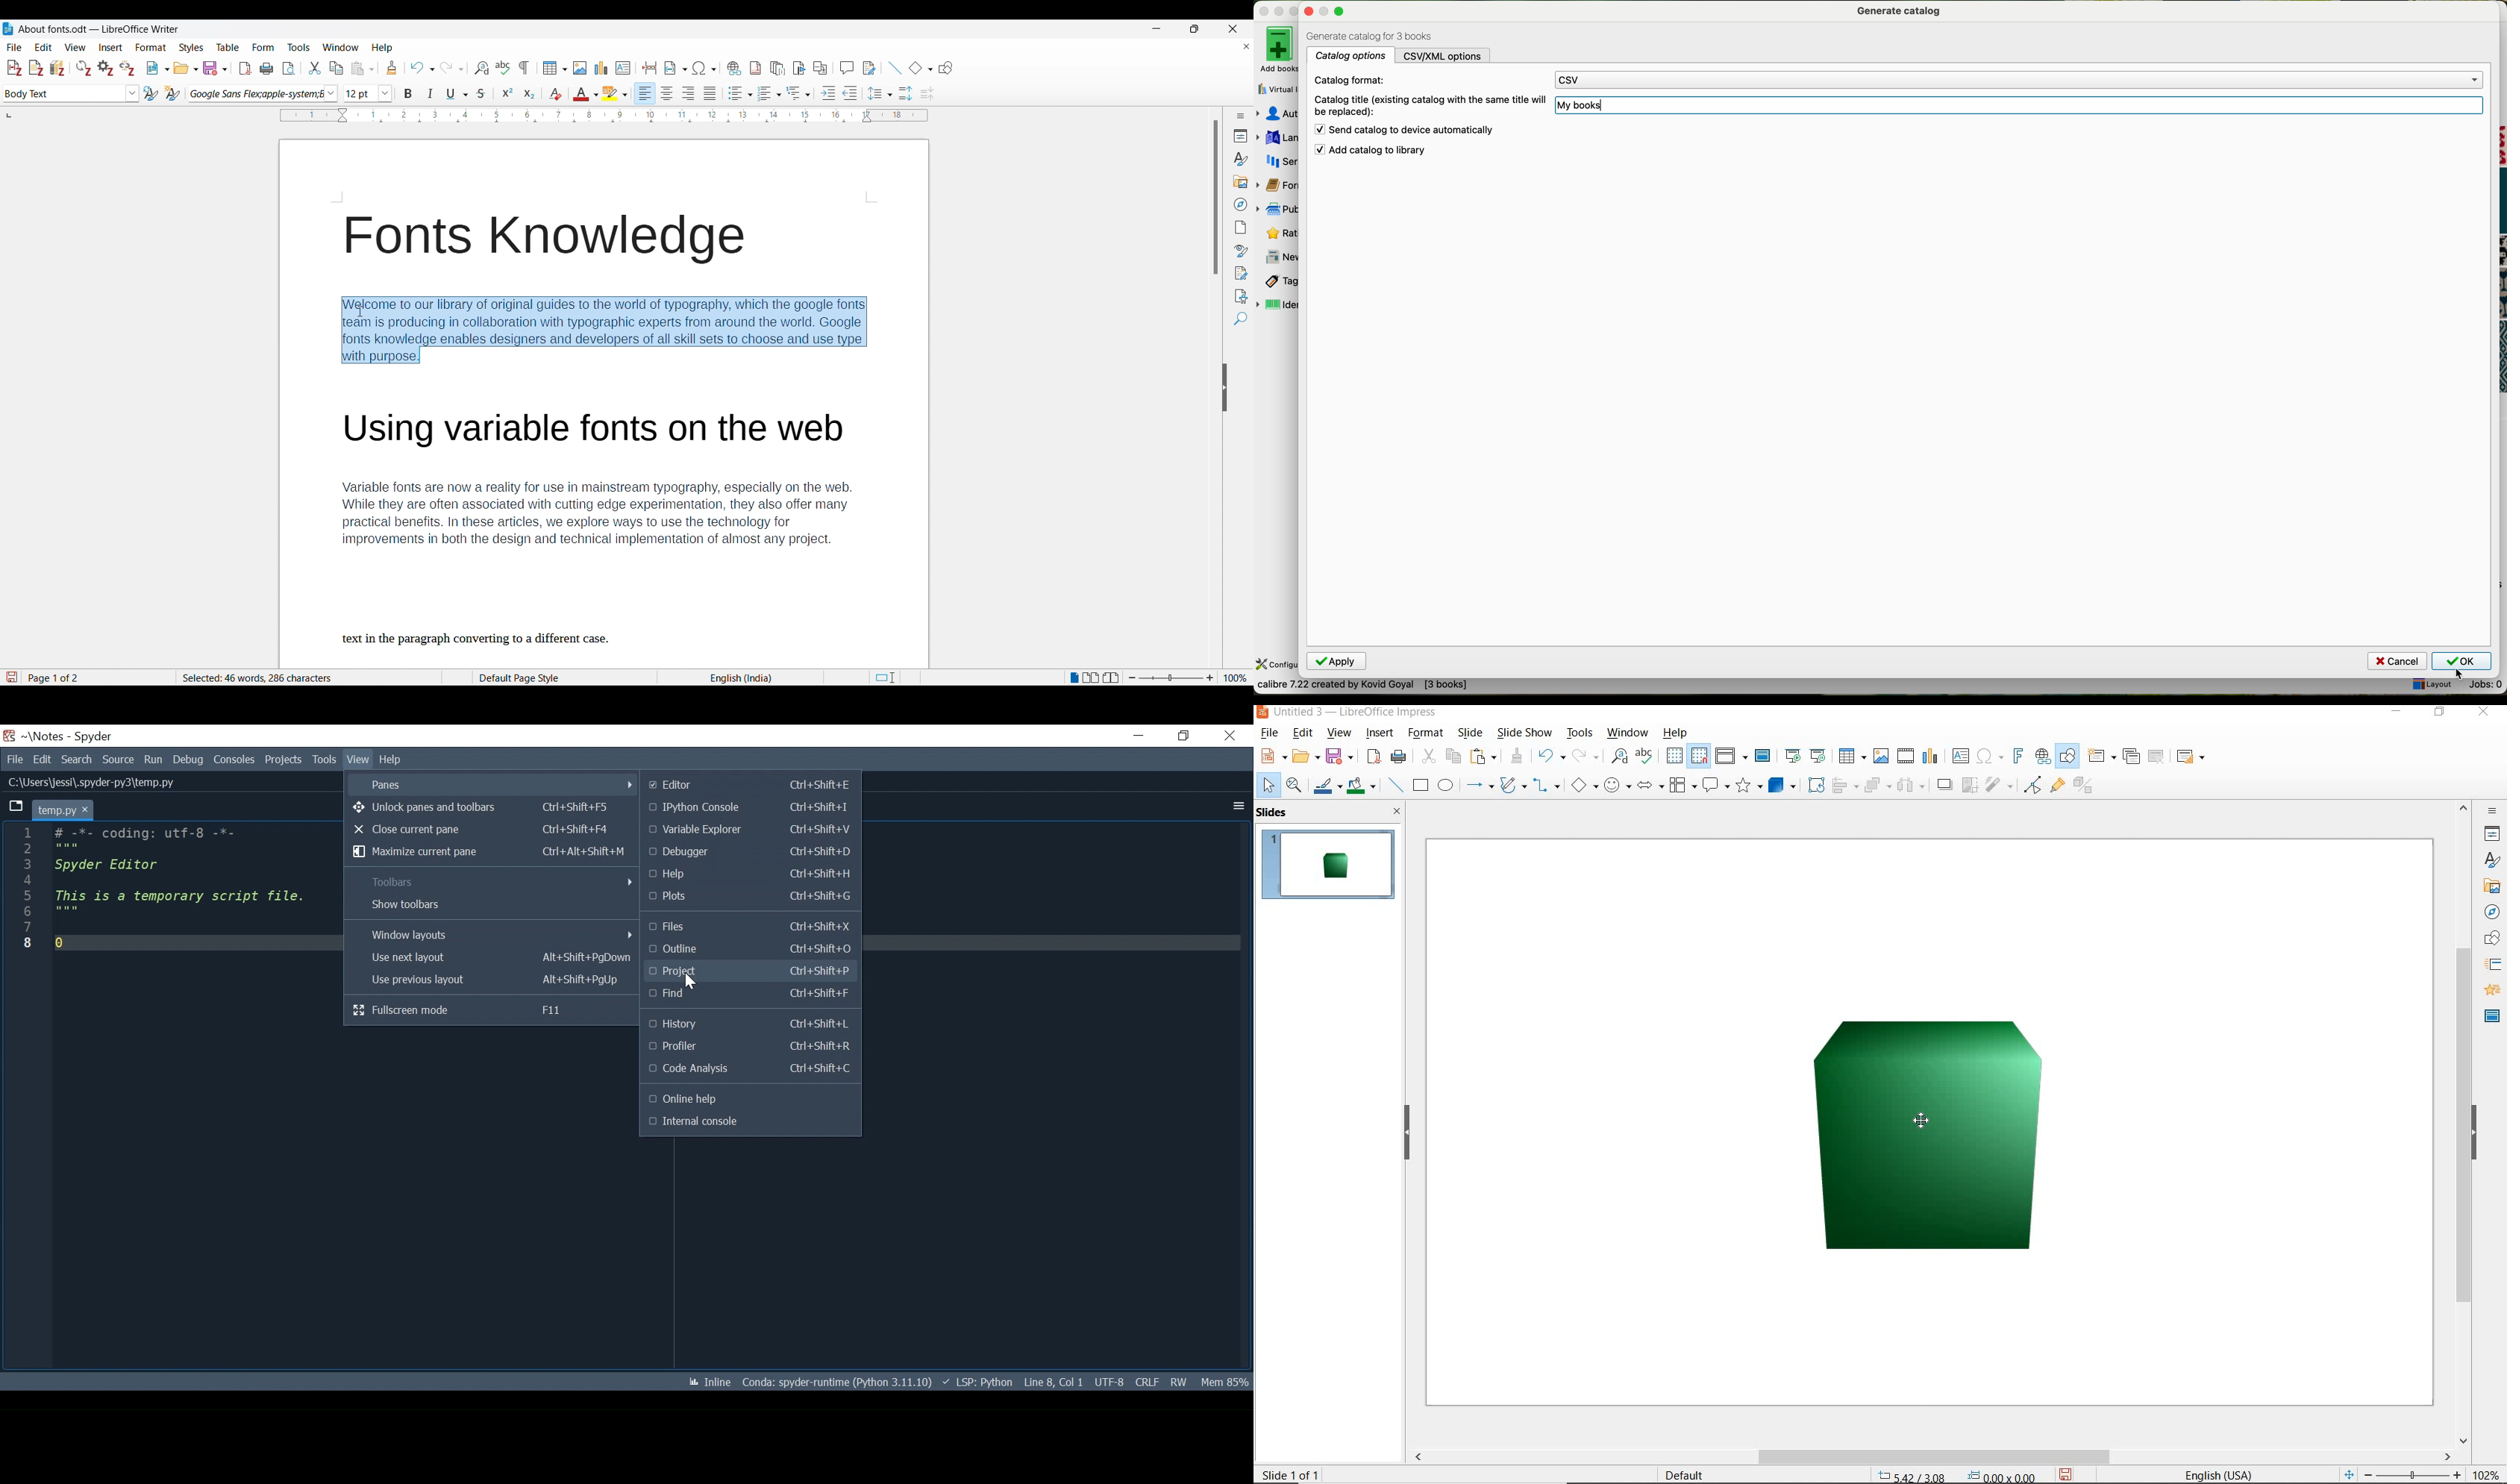  I want to click on RESTORE DOWN, so click(2439, 713).